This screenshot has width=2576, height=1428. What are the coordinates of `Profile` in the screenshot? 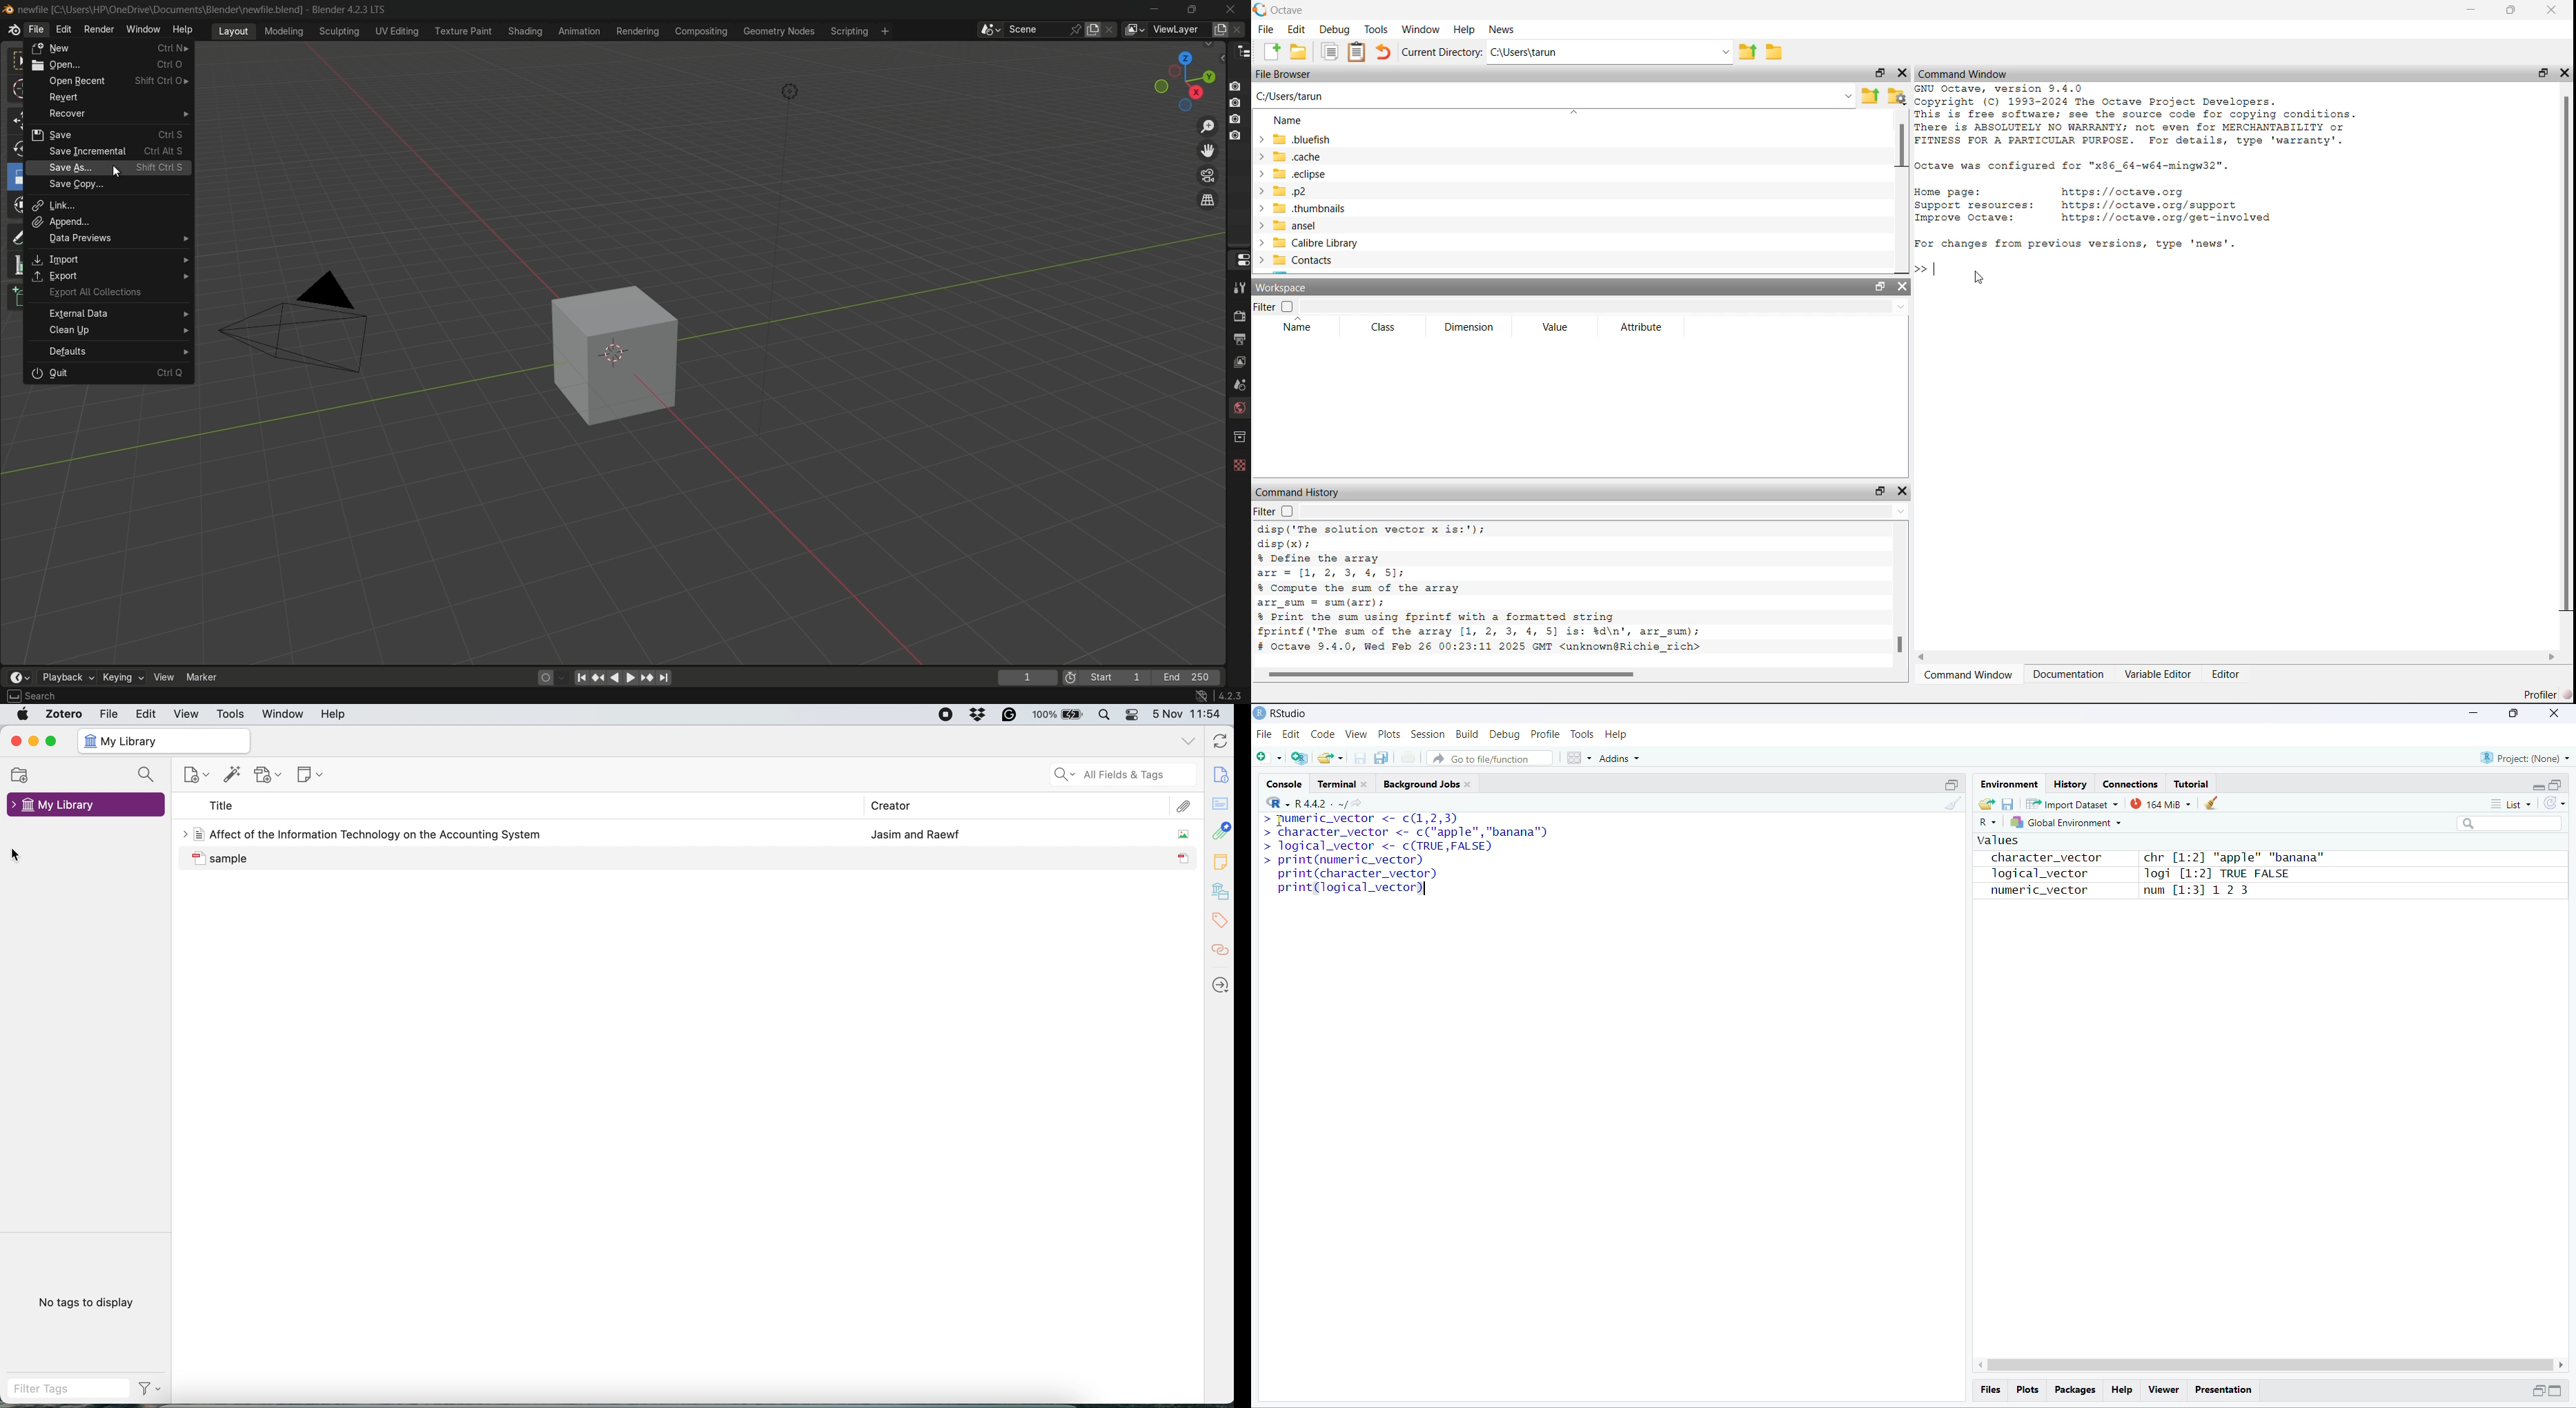 It's located at (1545, 734).